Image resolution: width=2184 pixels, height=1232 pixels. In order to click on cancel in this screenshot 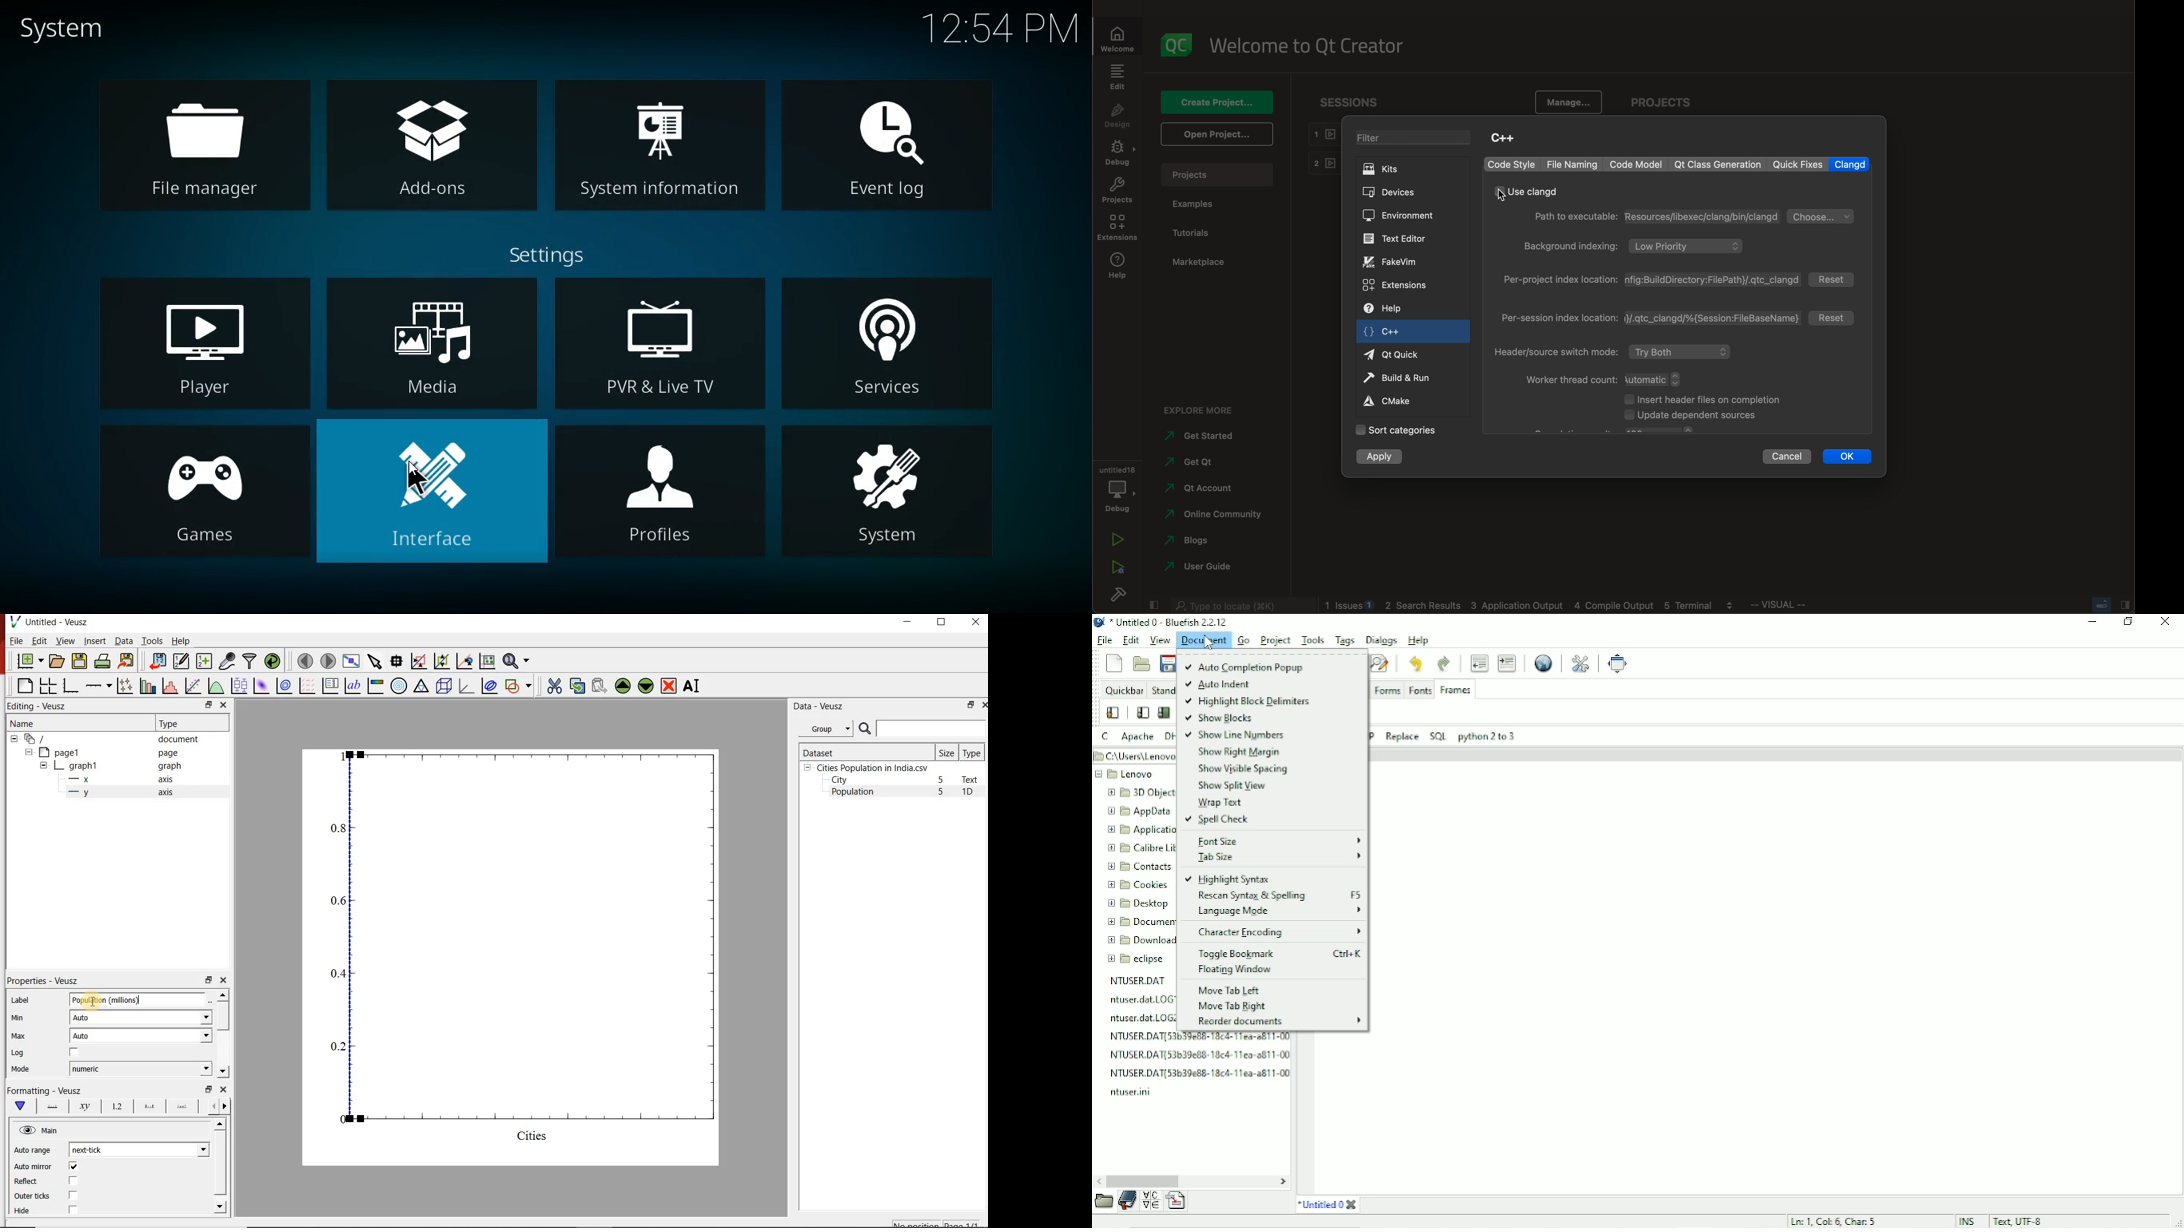, I will do `click(1789, 458)`.